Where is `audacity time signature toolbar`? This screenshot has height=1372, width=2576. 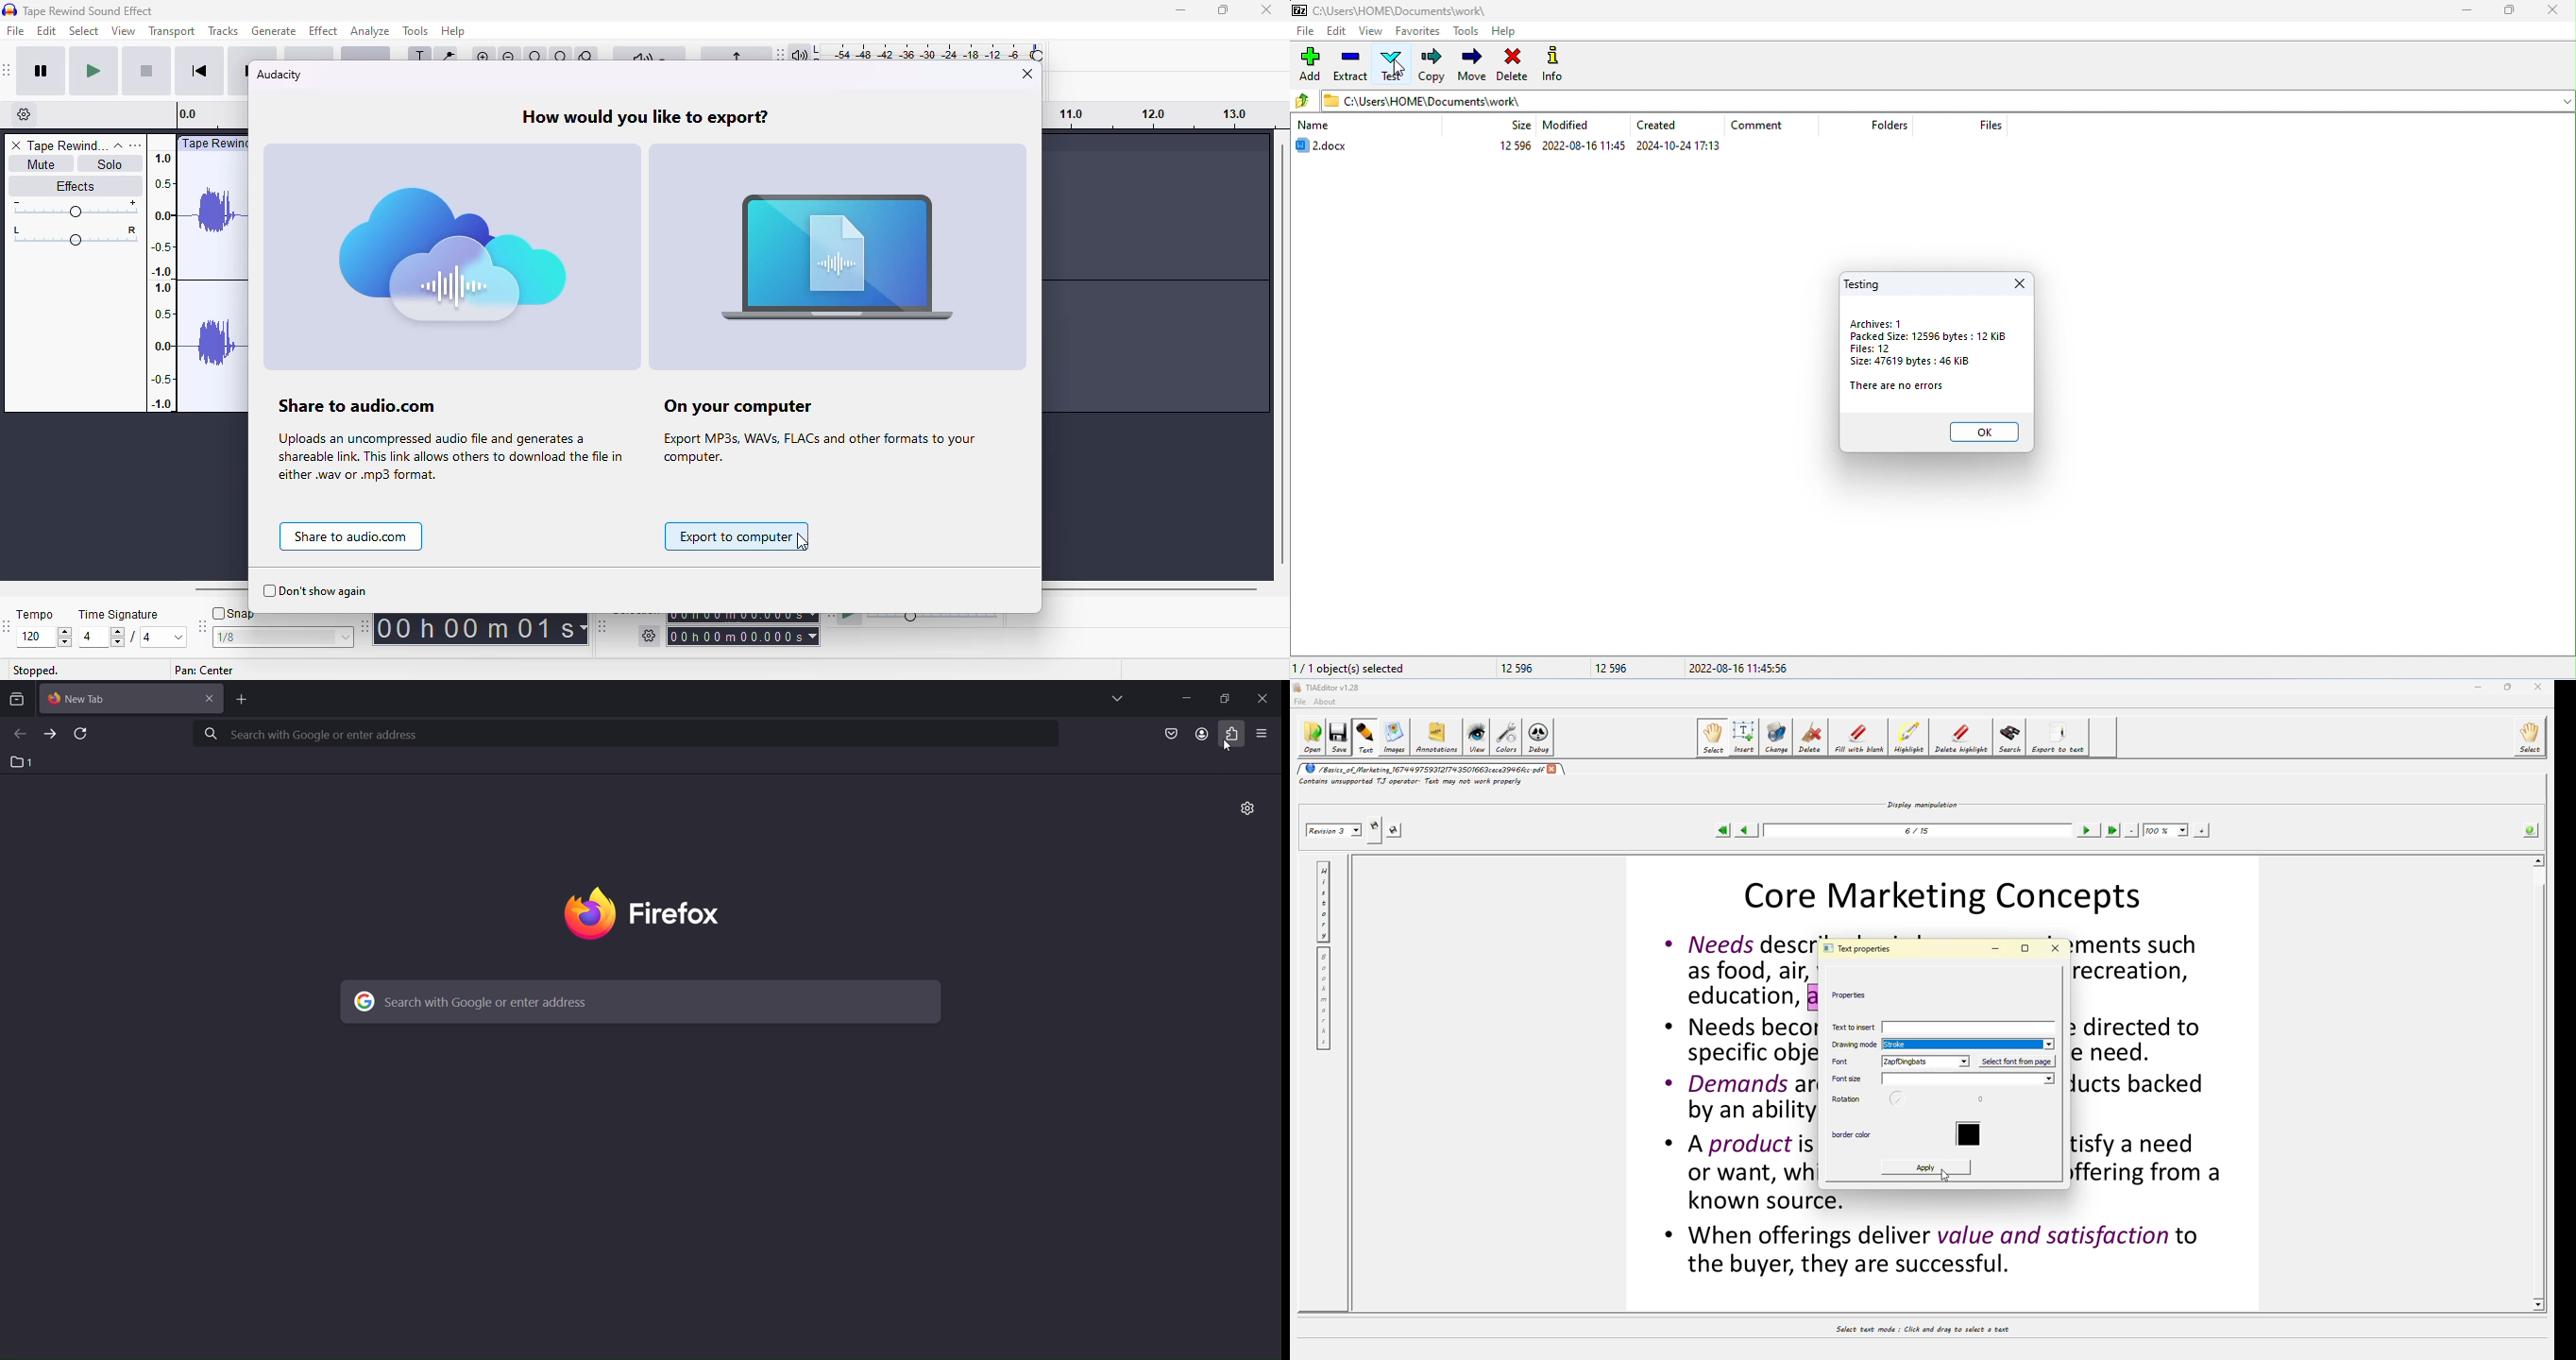
audacity time signature toolbar is located at coordinates (8, 625).